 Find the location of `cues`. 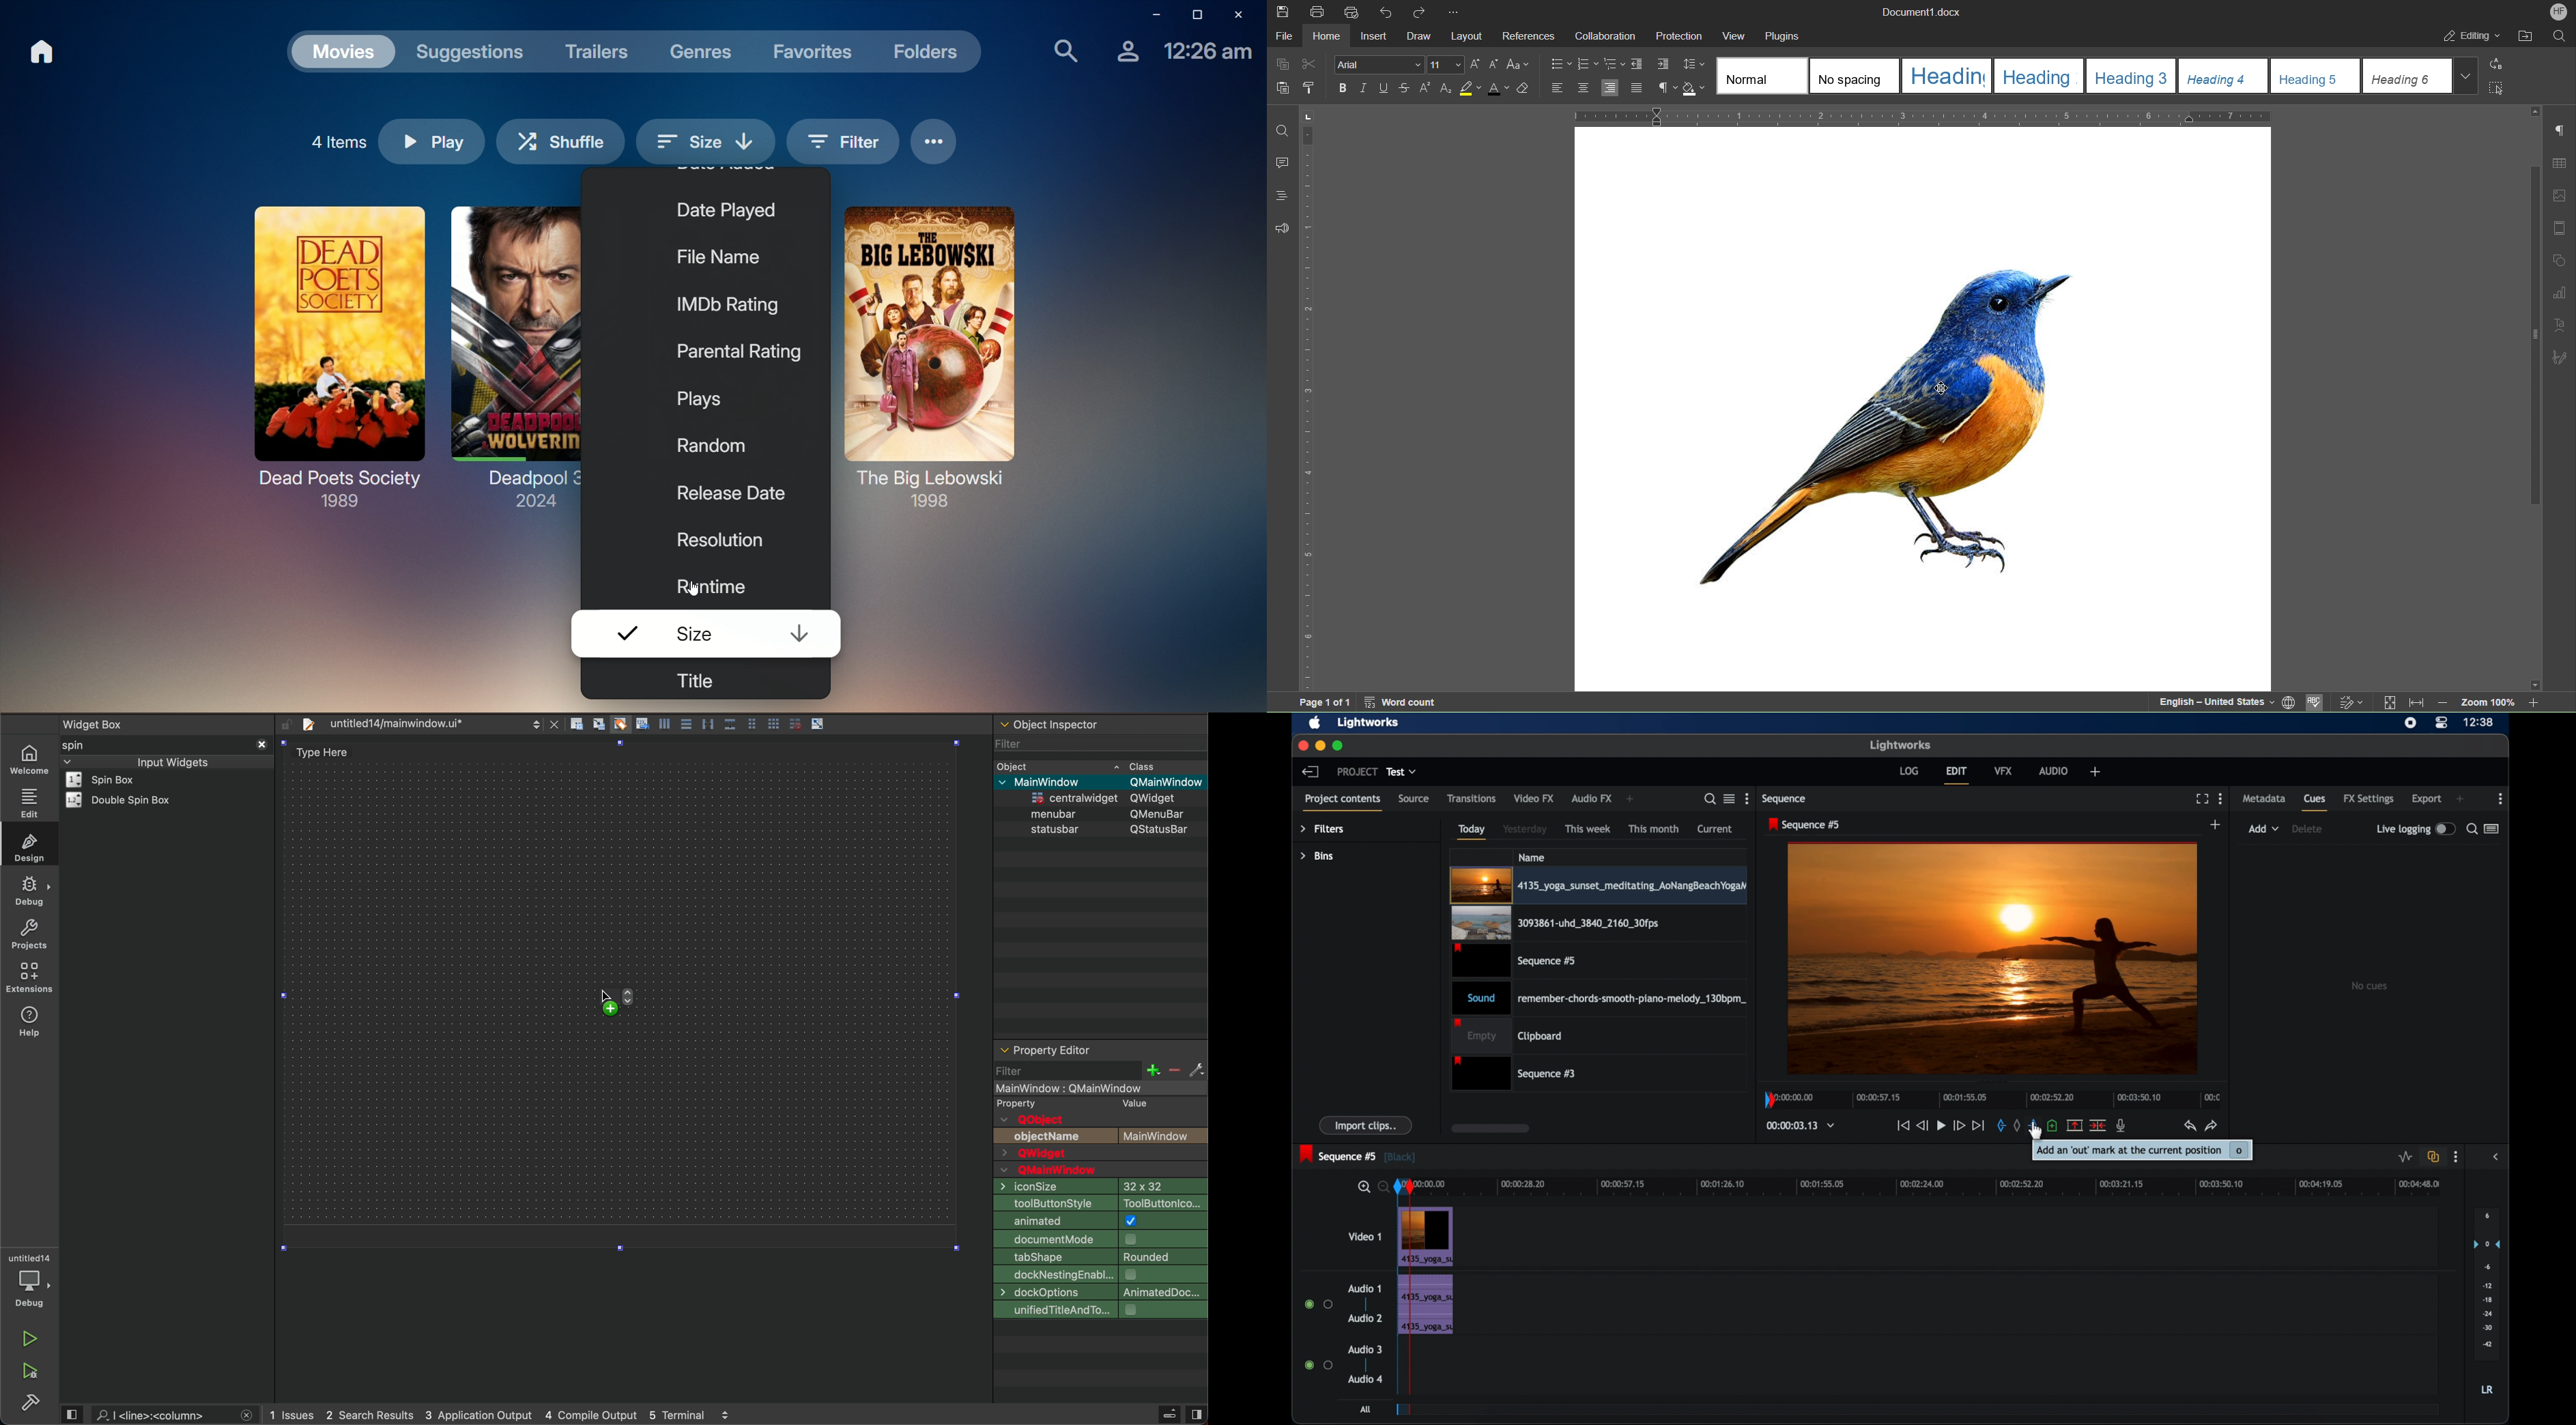

cues is located at coordinates (2316, 802).